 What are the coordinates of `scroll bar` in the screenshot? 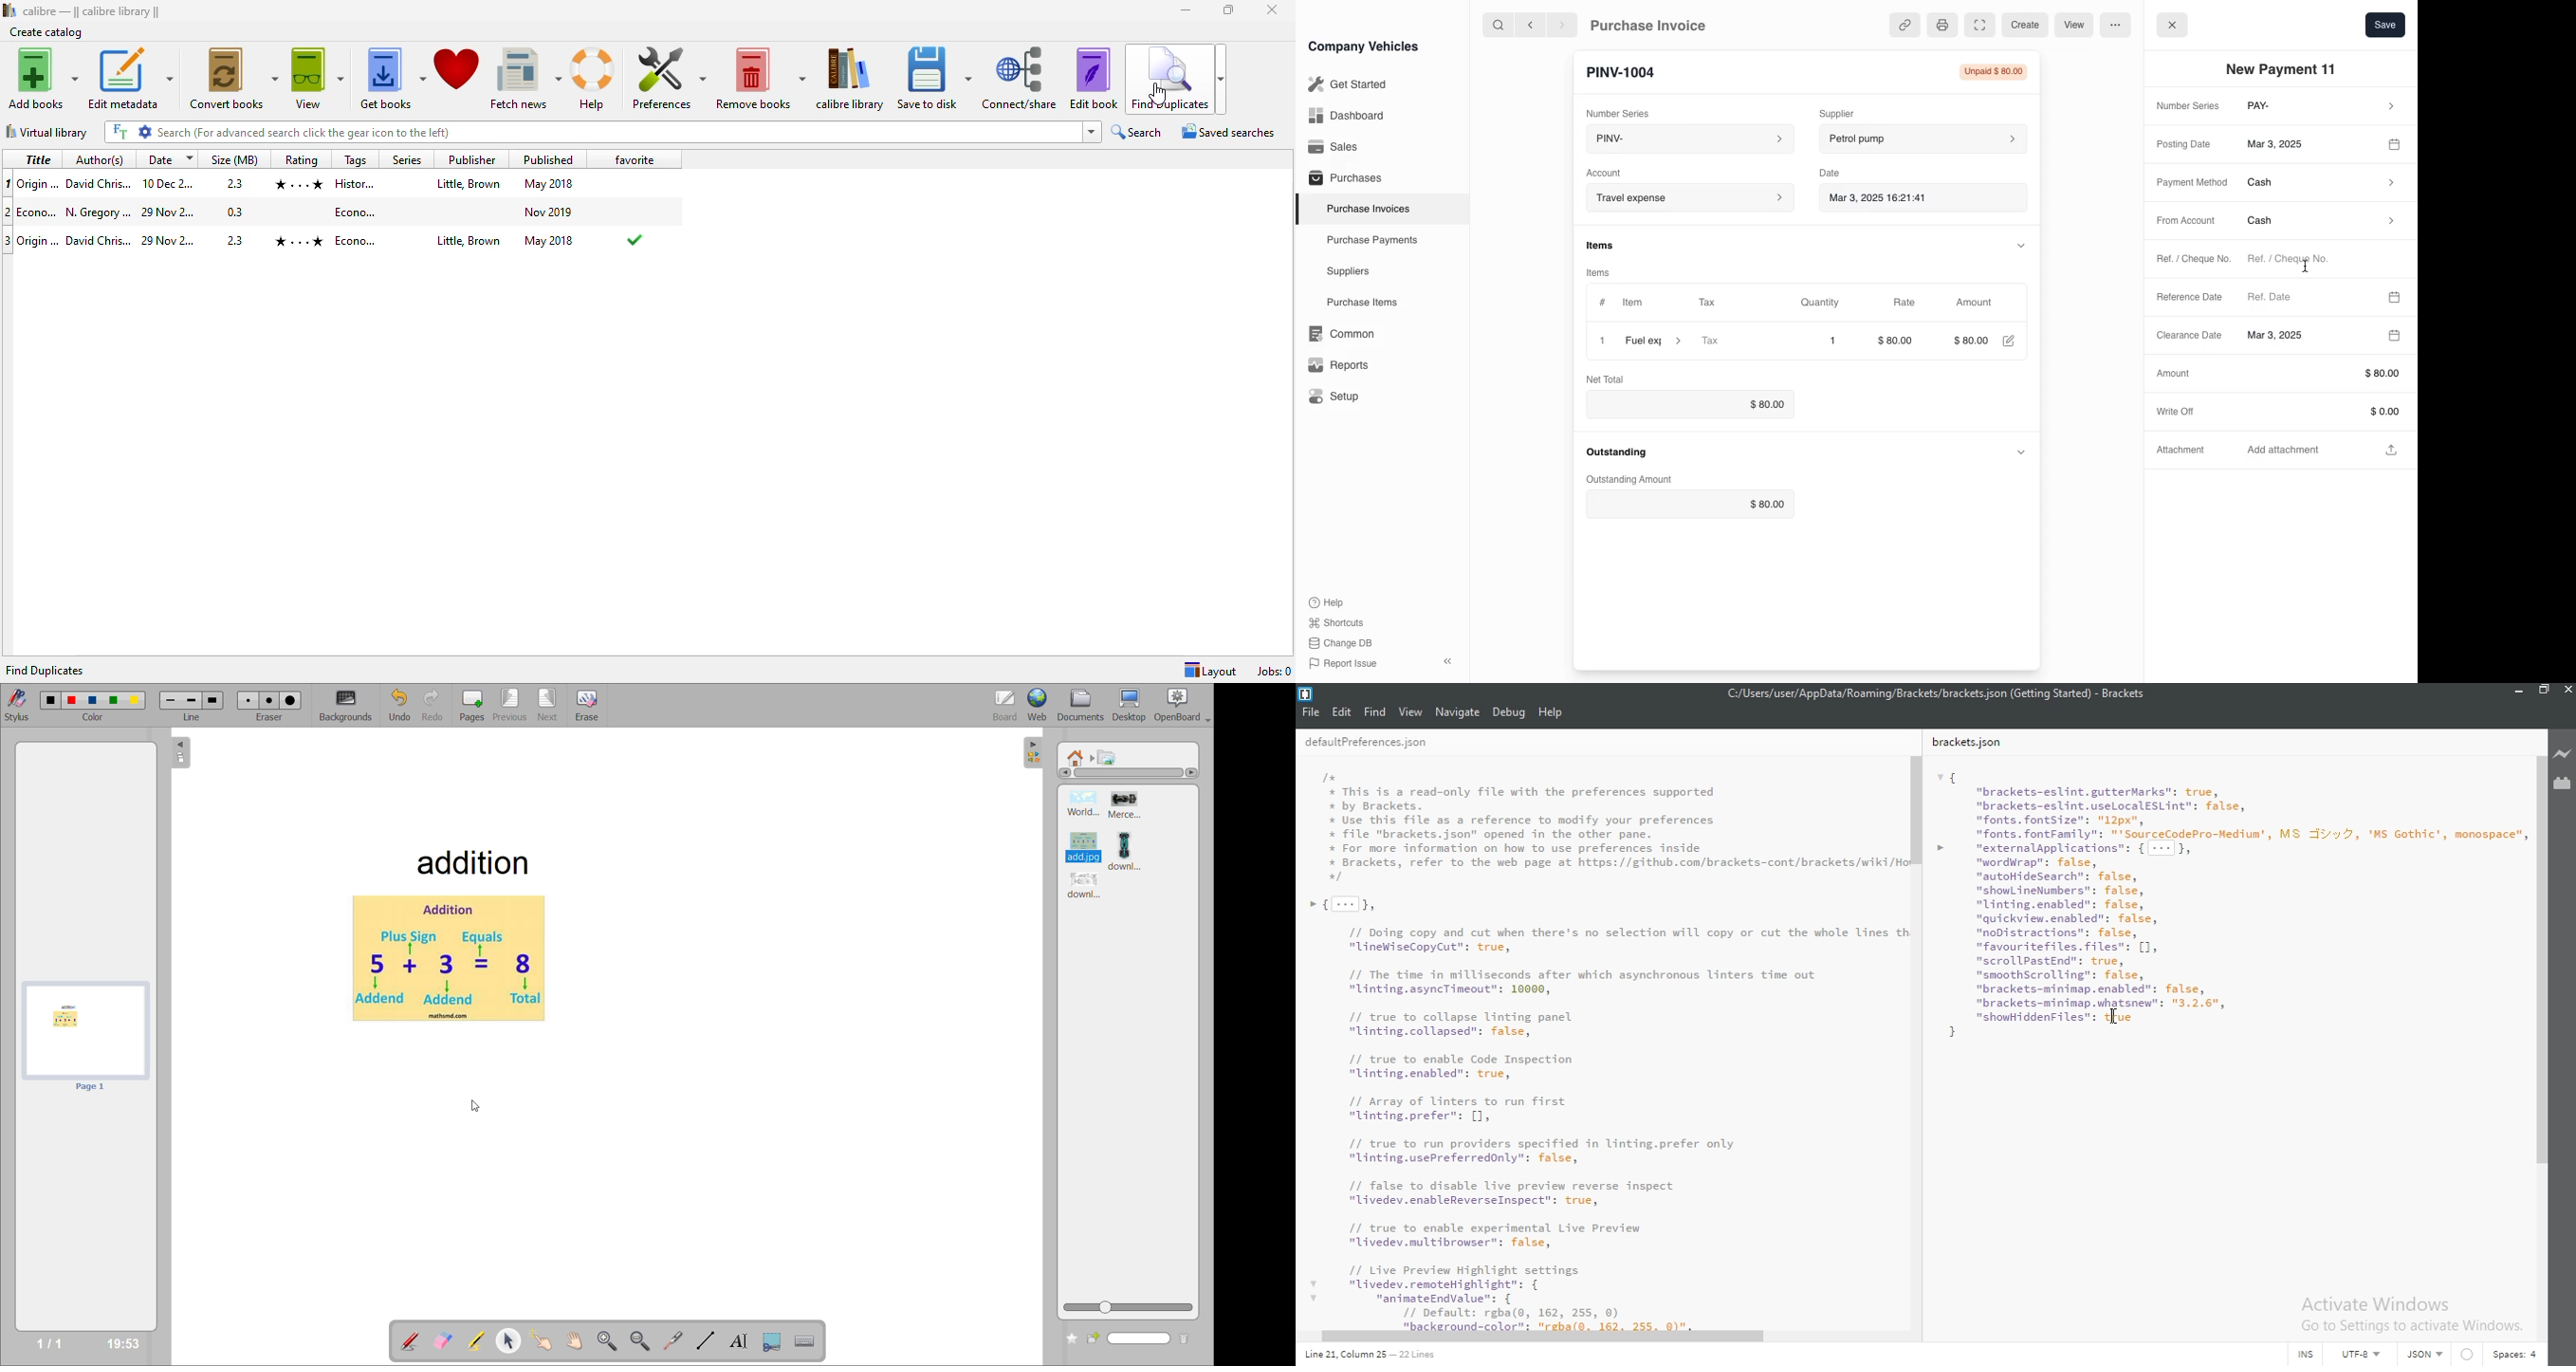 It's located at (2538, 959).